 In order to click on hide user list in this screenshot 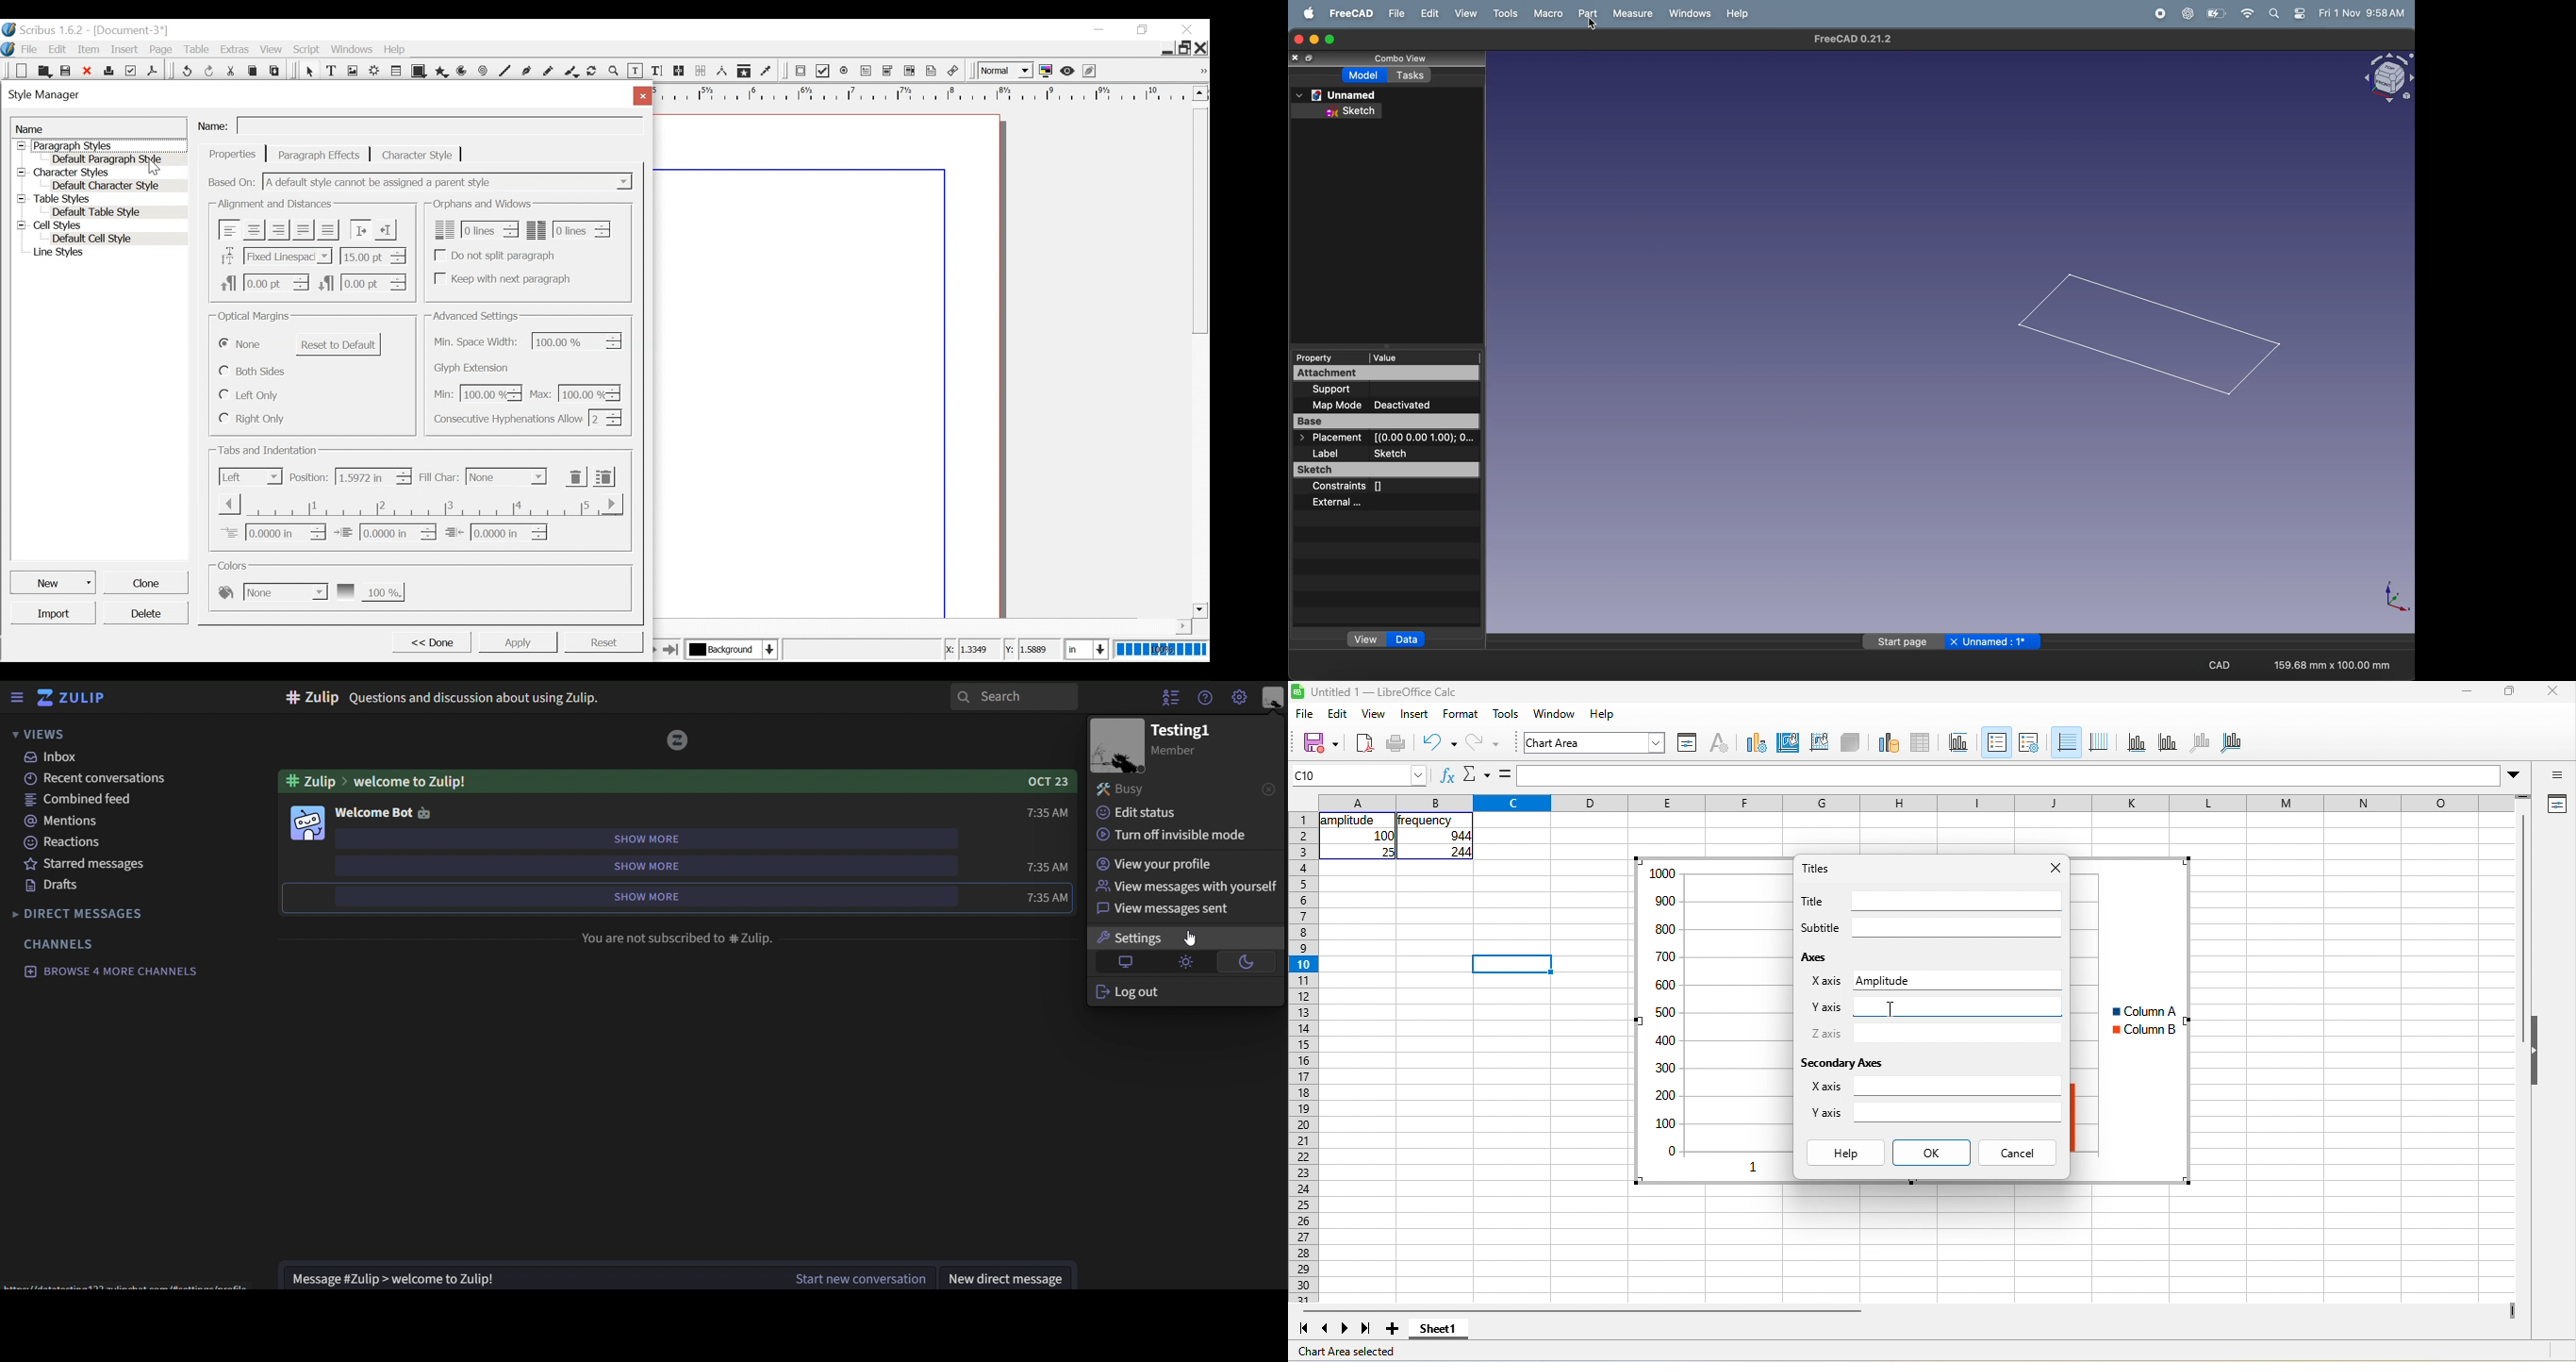, I will do `click(1170, 696)`.